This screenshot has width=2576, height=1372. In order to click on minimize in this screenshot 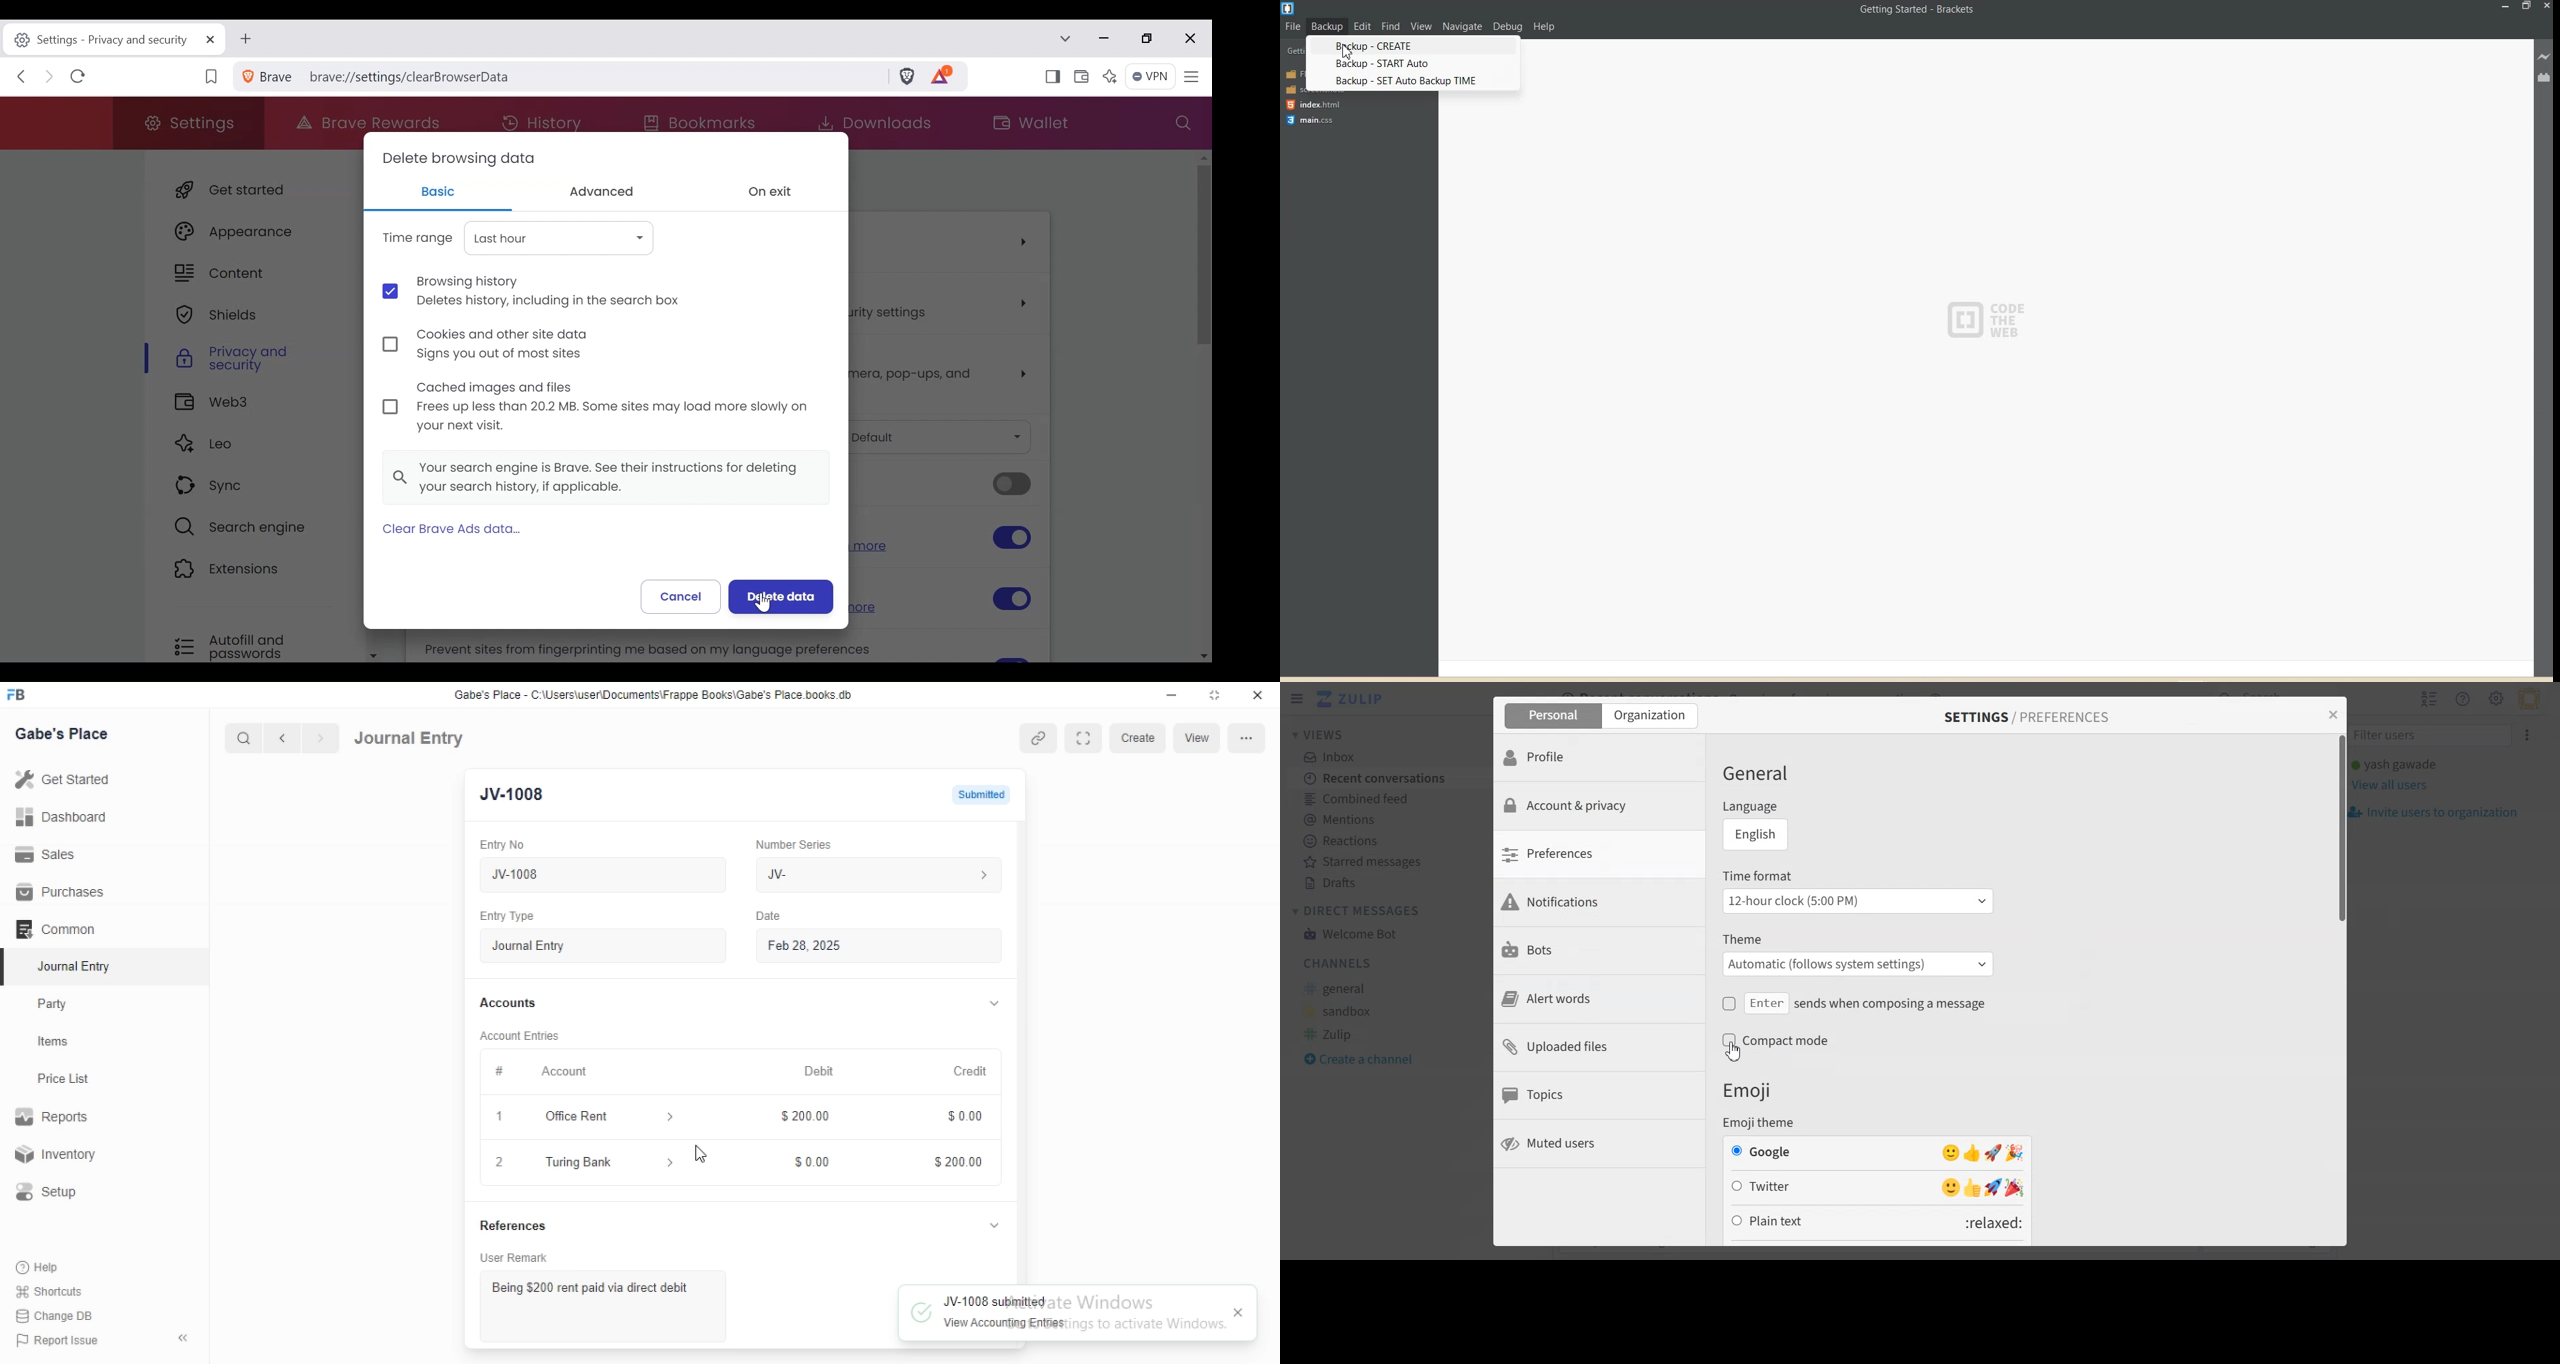, I will do `click(1170, 694)`.